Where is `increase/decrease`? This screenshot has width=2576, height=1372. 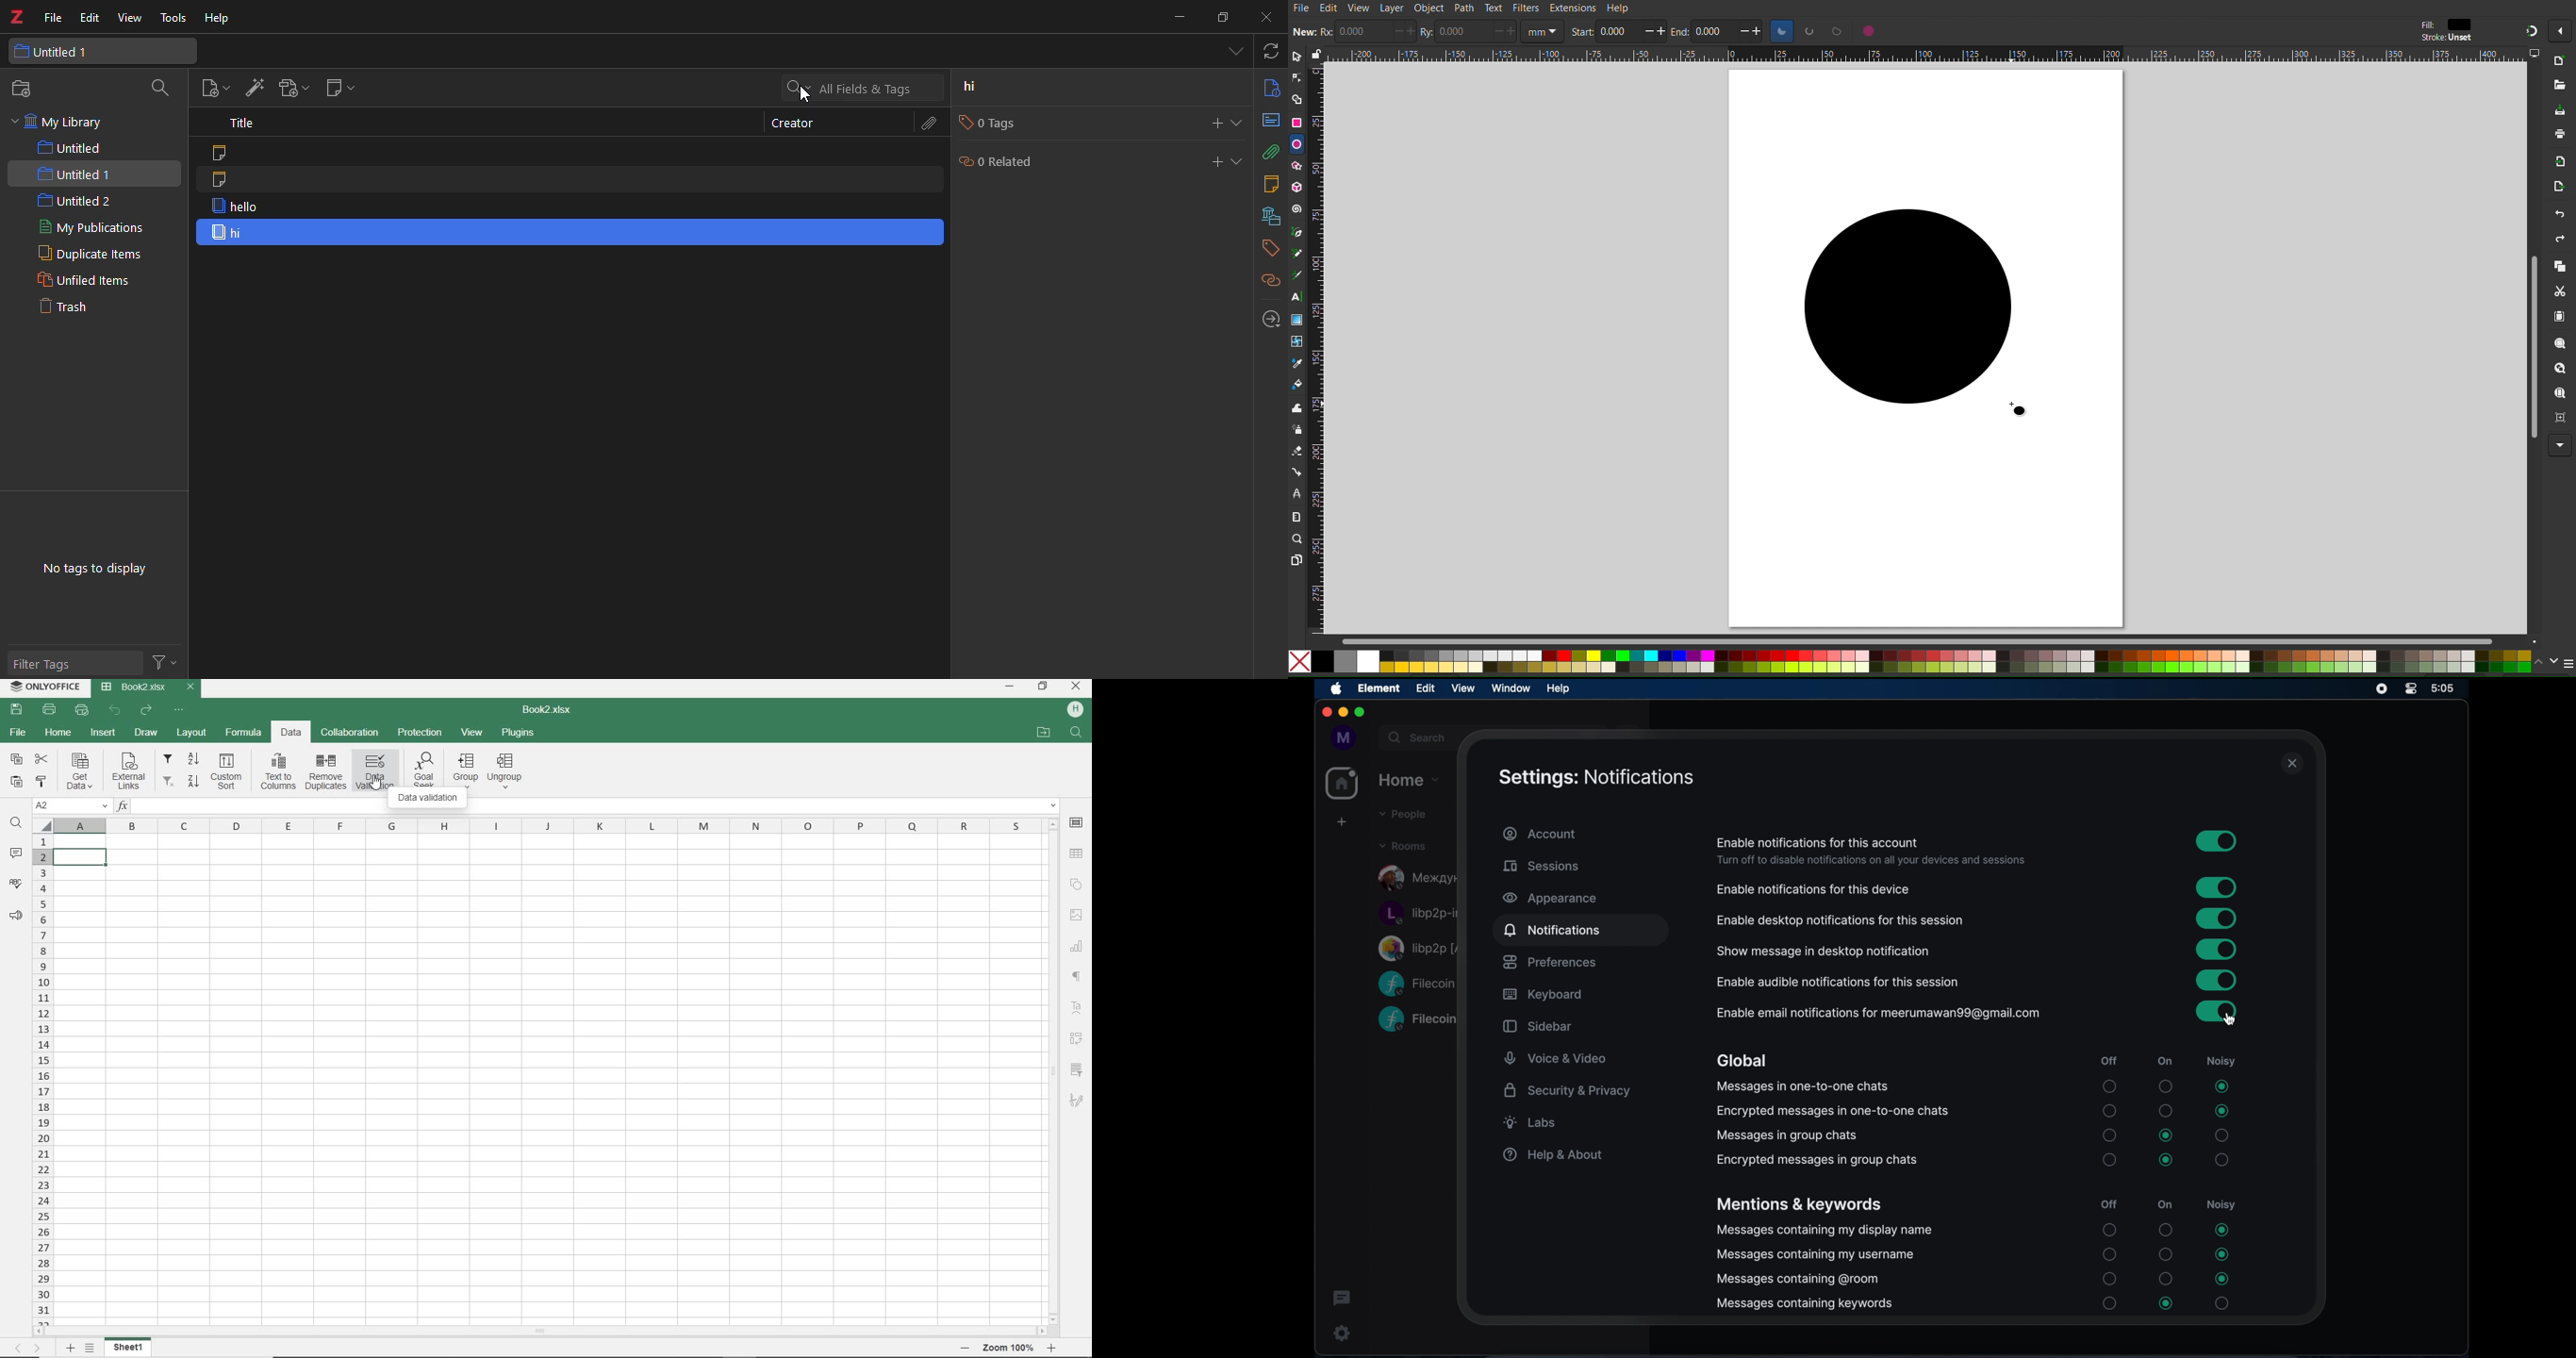 increase/decrease is located at coordinates (1655, 32).